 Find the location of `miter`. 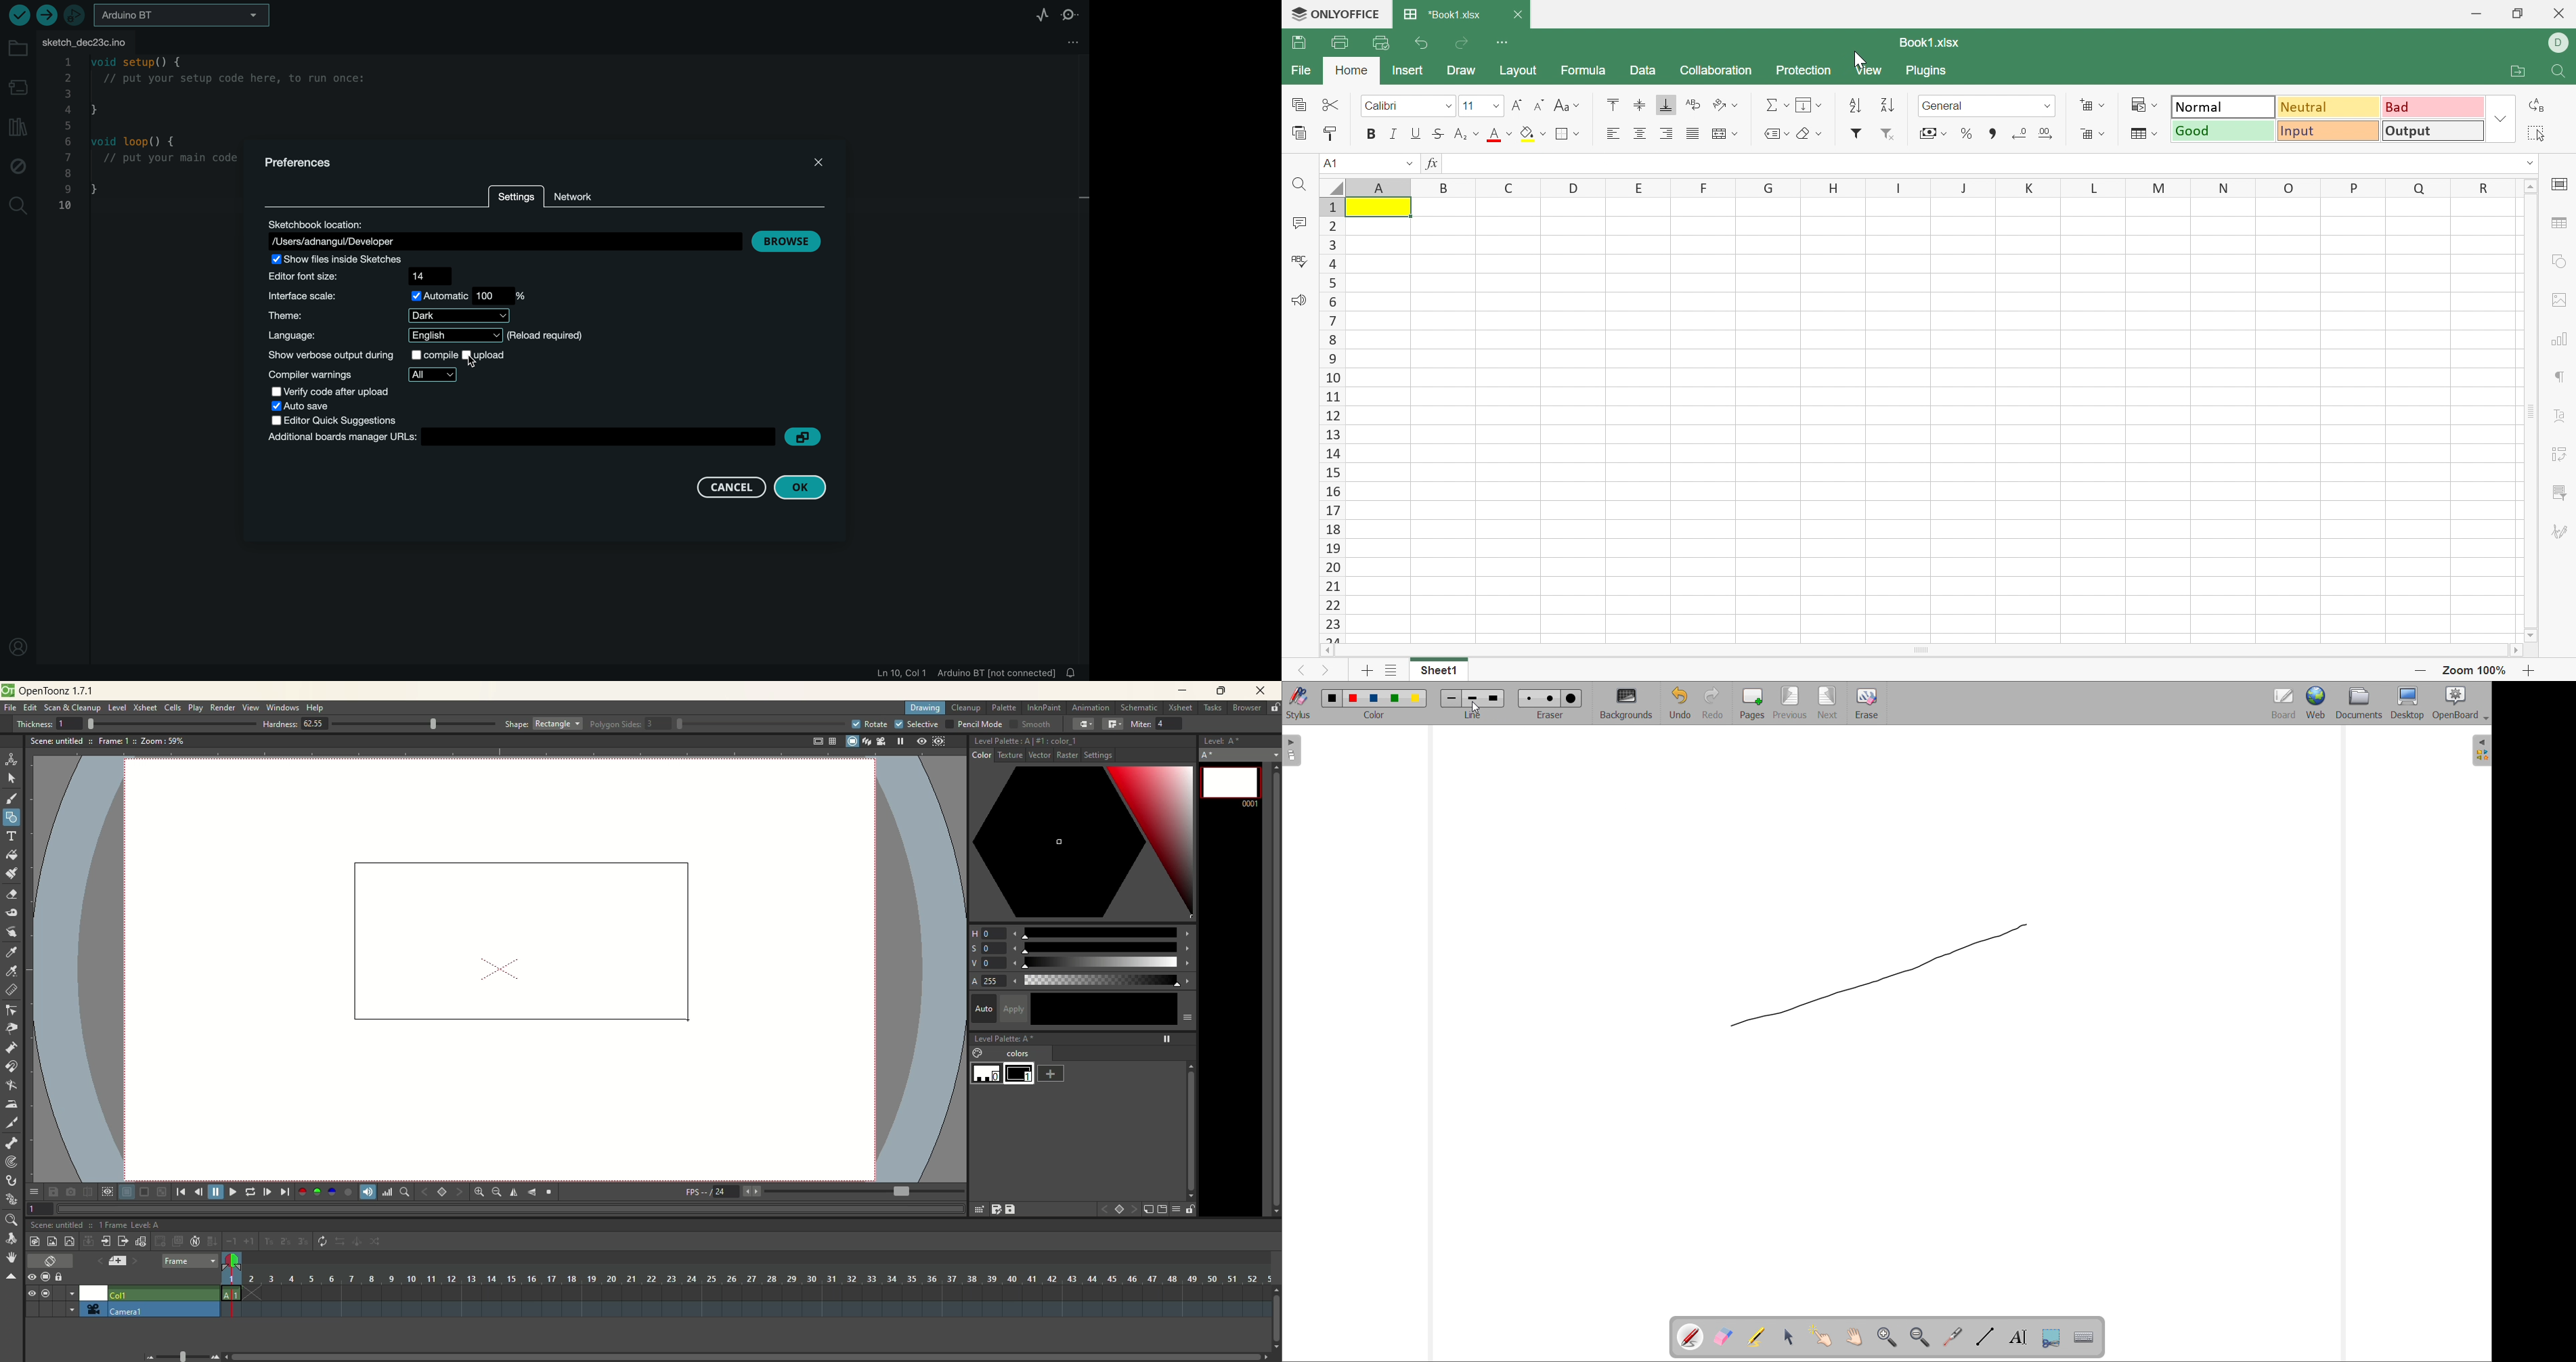

miter is located at coordinates (1159, 724).